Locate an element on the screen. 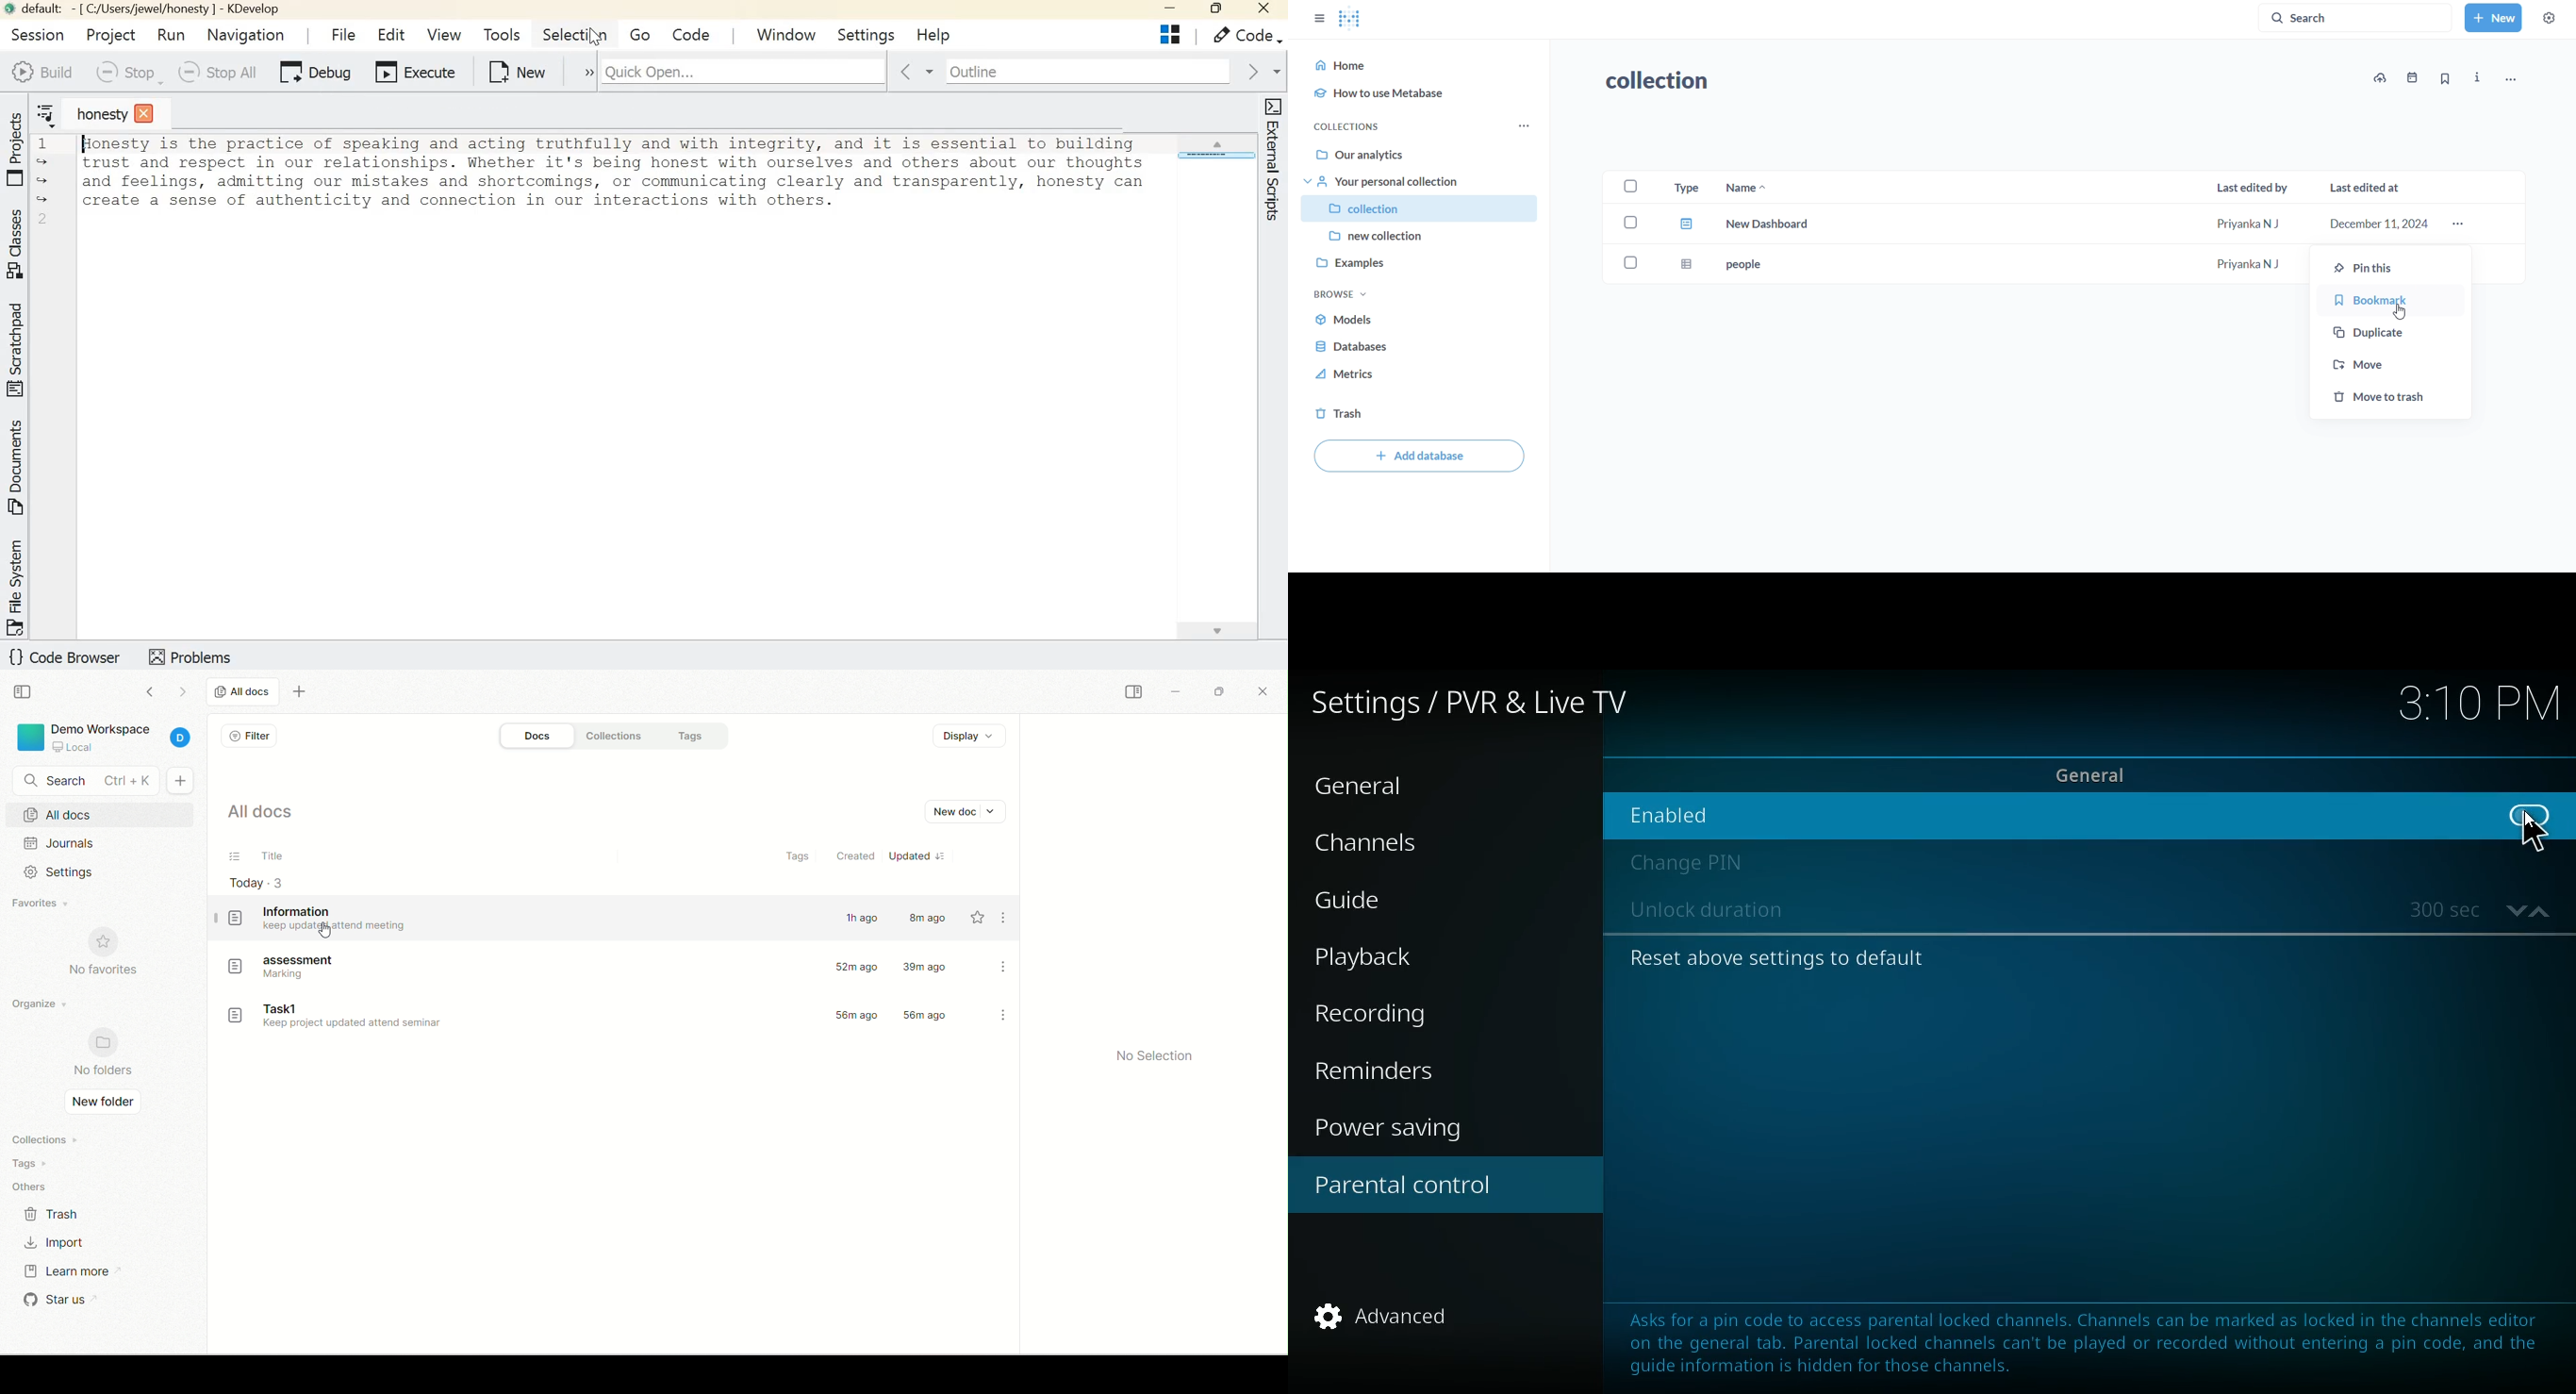 The width and height of the screenshot is (2576, 1400). 52m ago is located at coordinates (856, 969).